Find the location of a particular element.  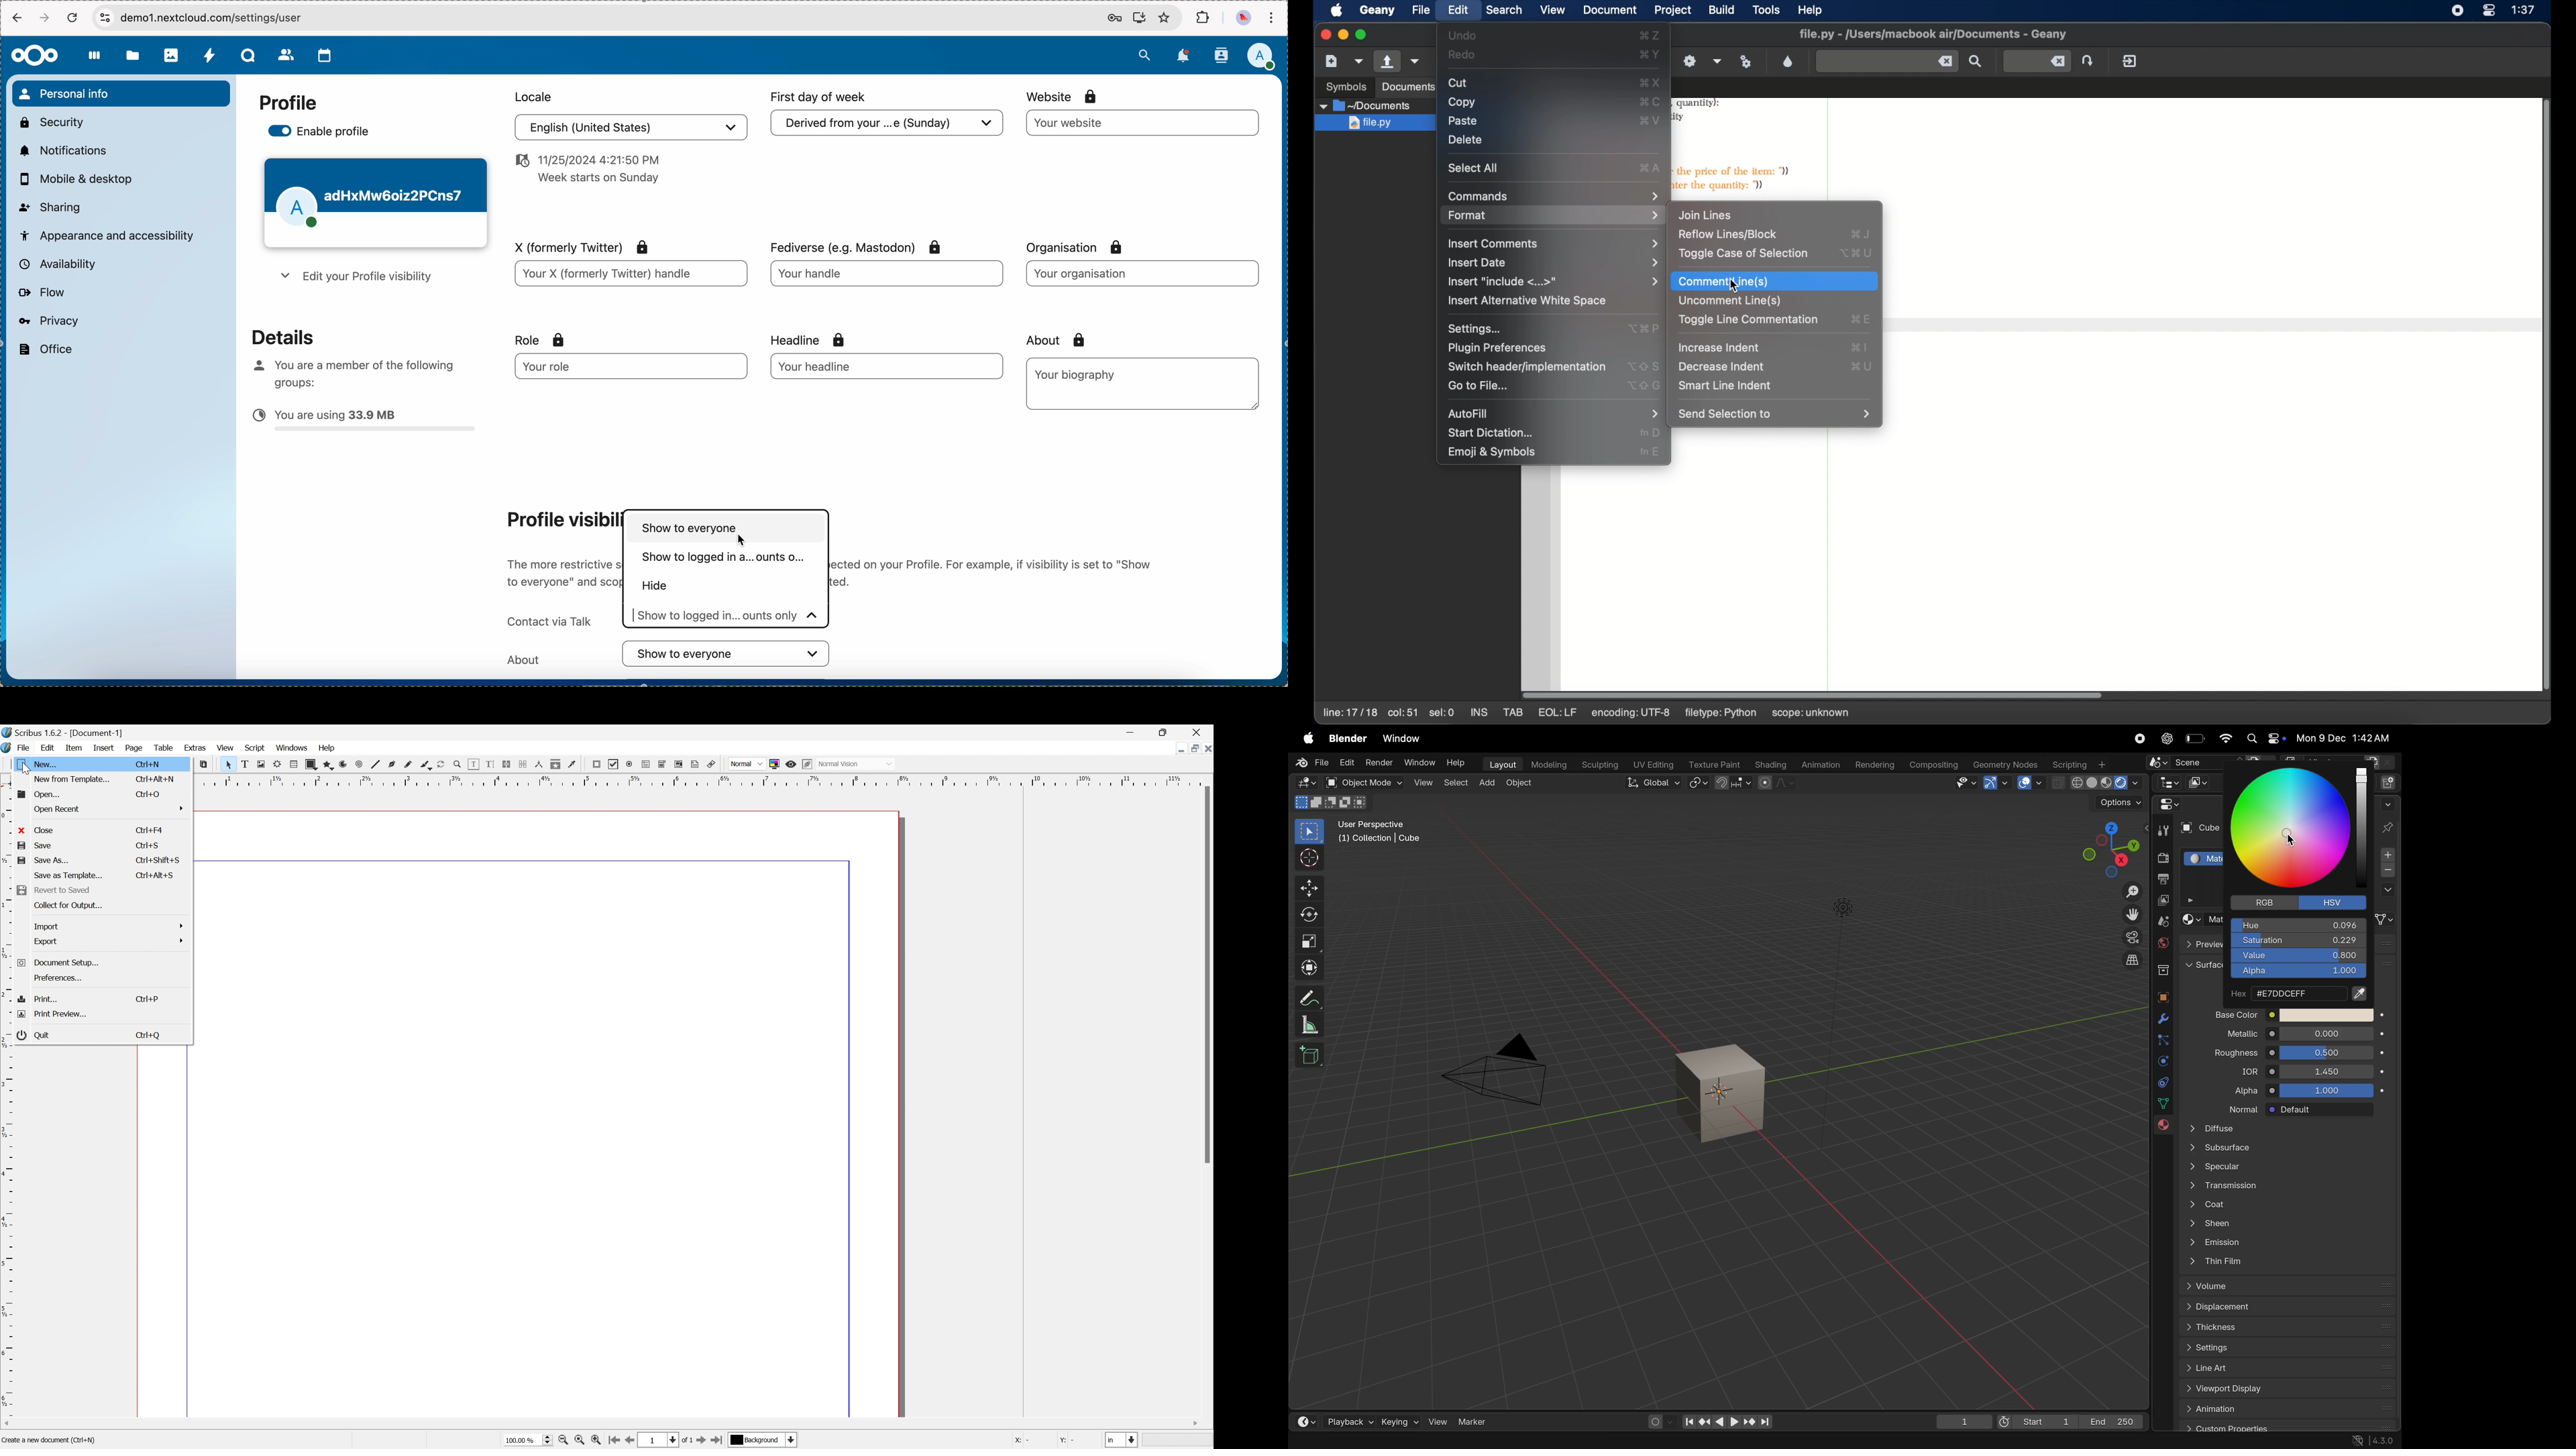

Item is located at coordinates (77, 748).